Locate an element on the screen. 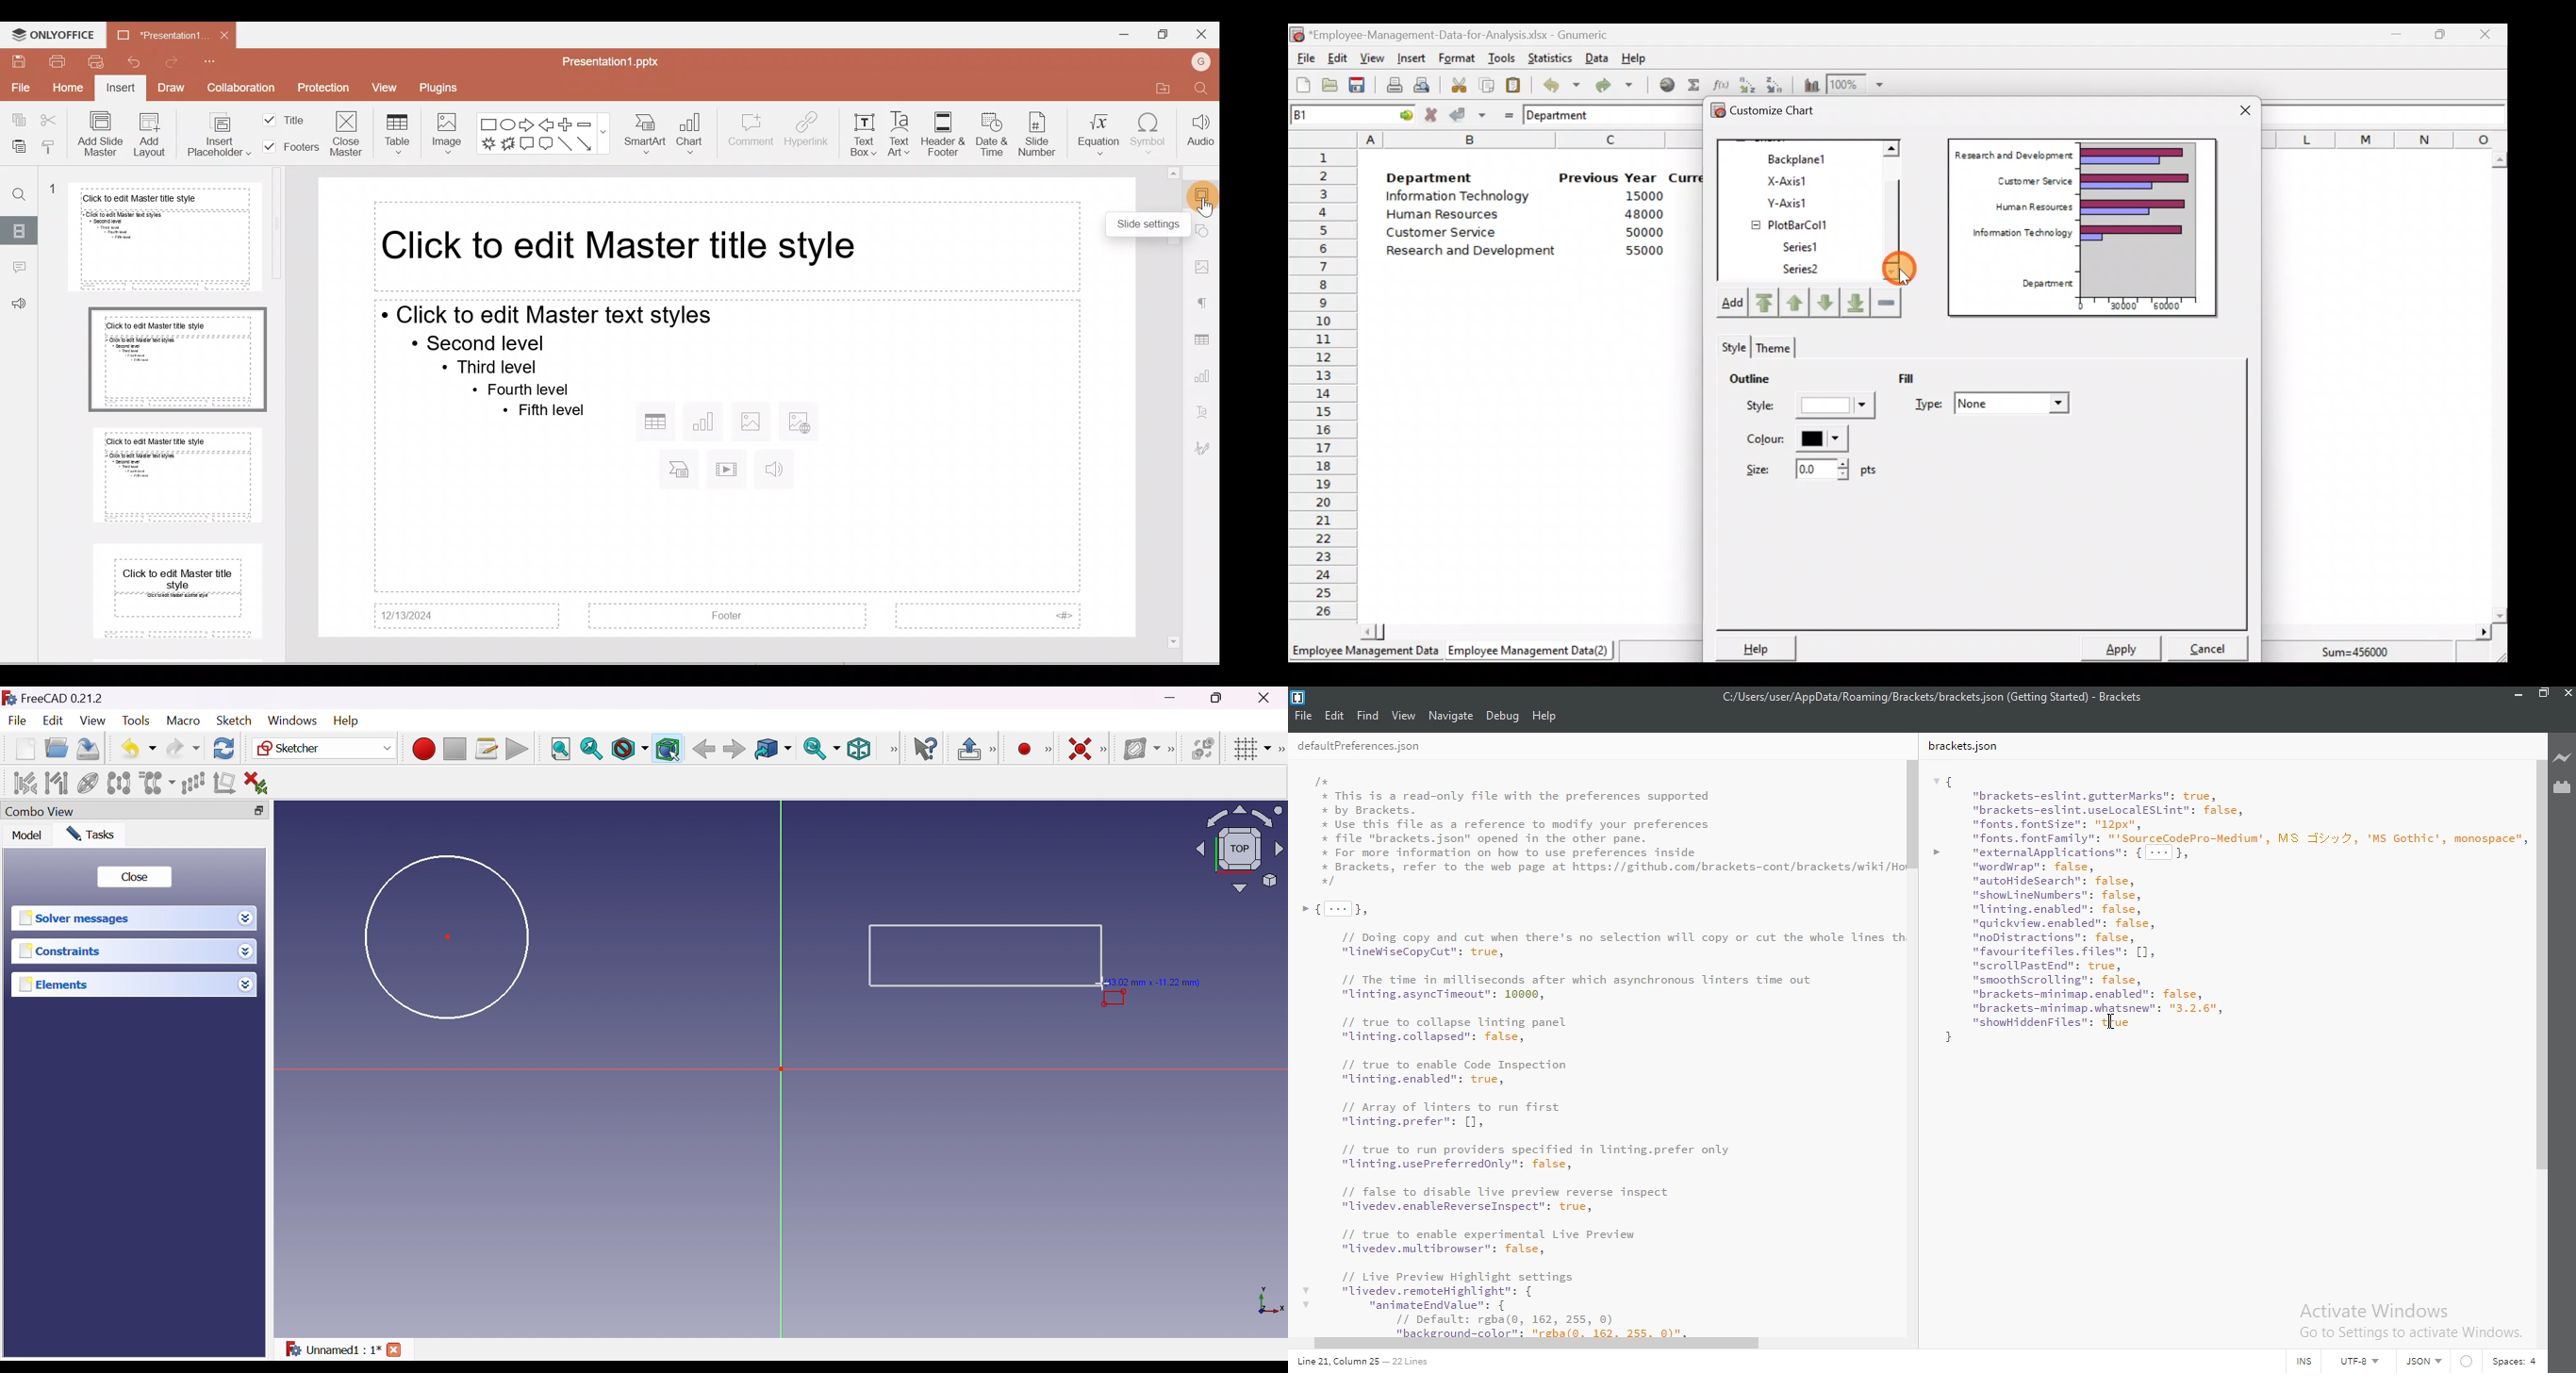  Close is located at coordinates (225, 33).